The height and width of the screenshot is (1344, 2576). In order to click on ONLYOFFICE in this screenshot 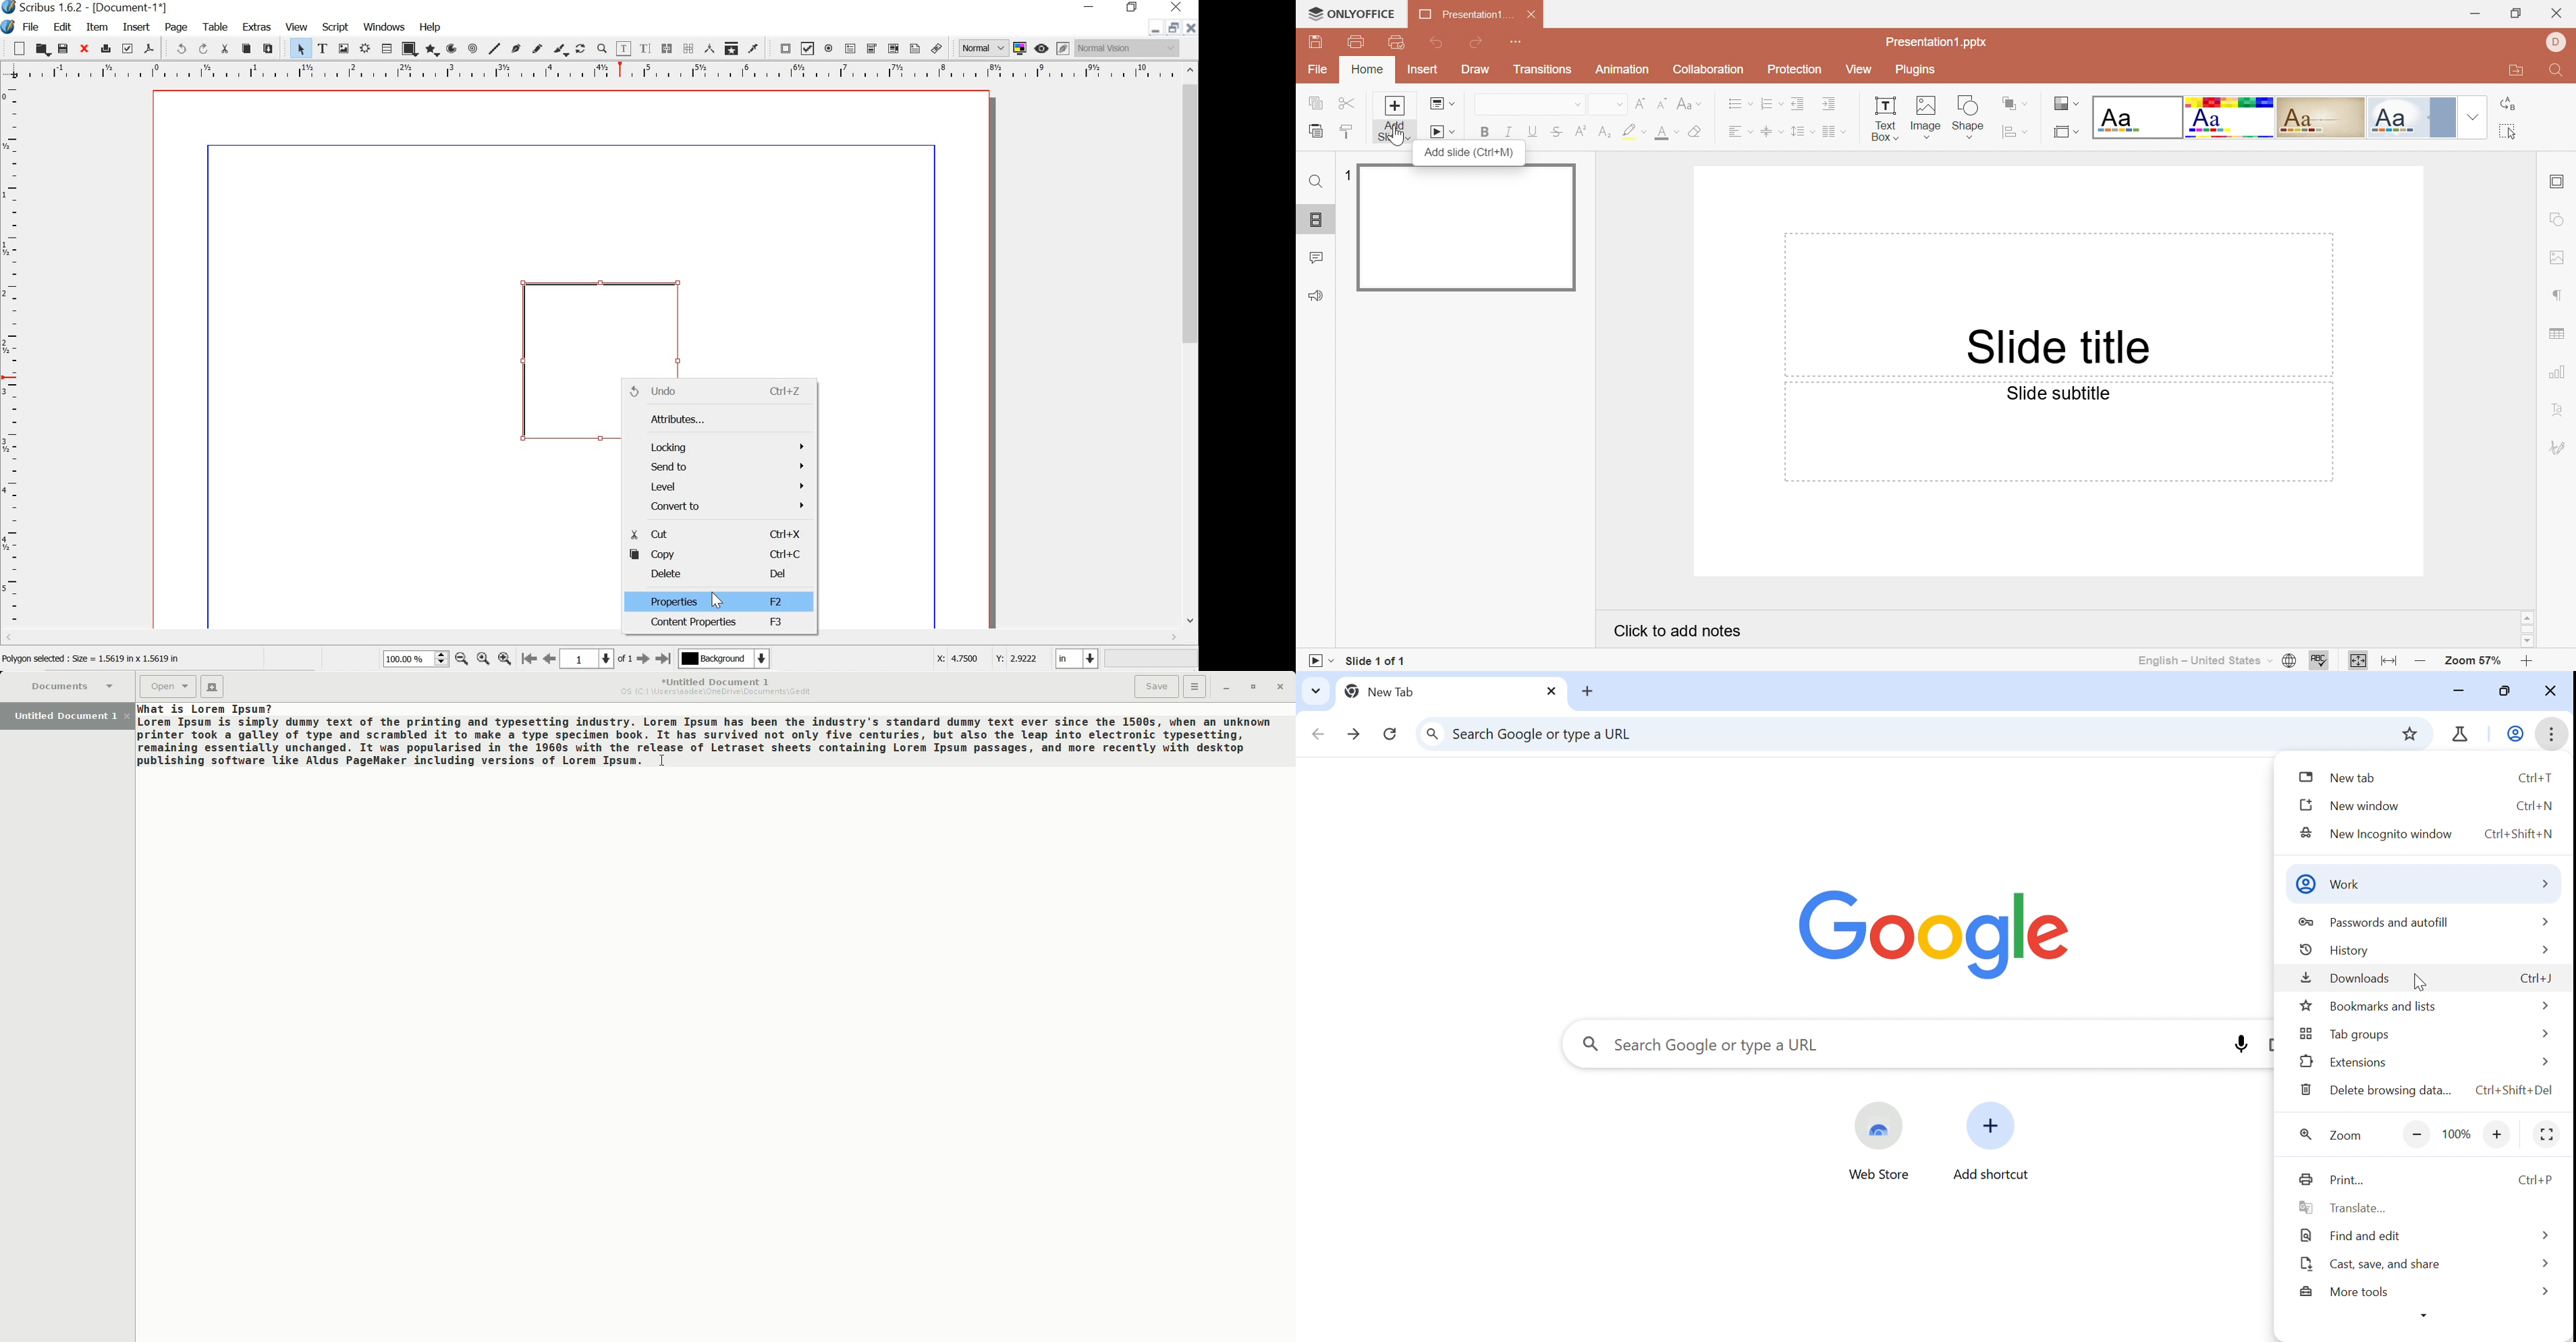, I will do `click(1354, 12)`.